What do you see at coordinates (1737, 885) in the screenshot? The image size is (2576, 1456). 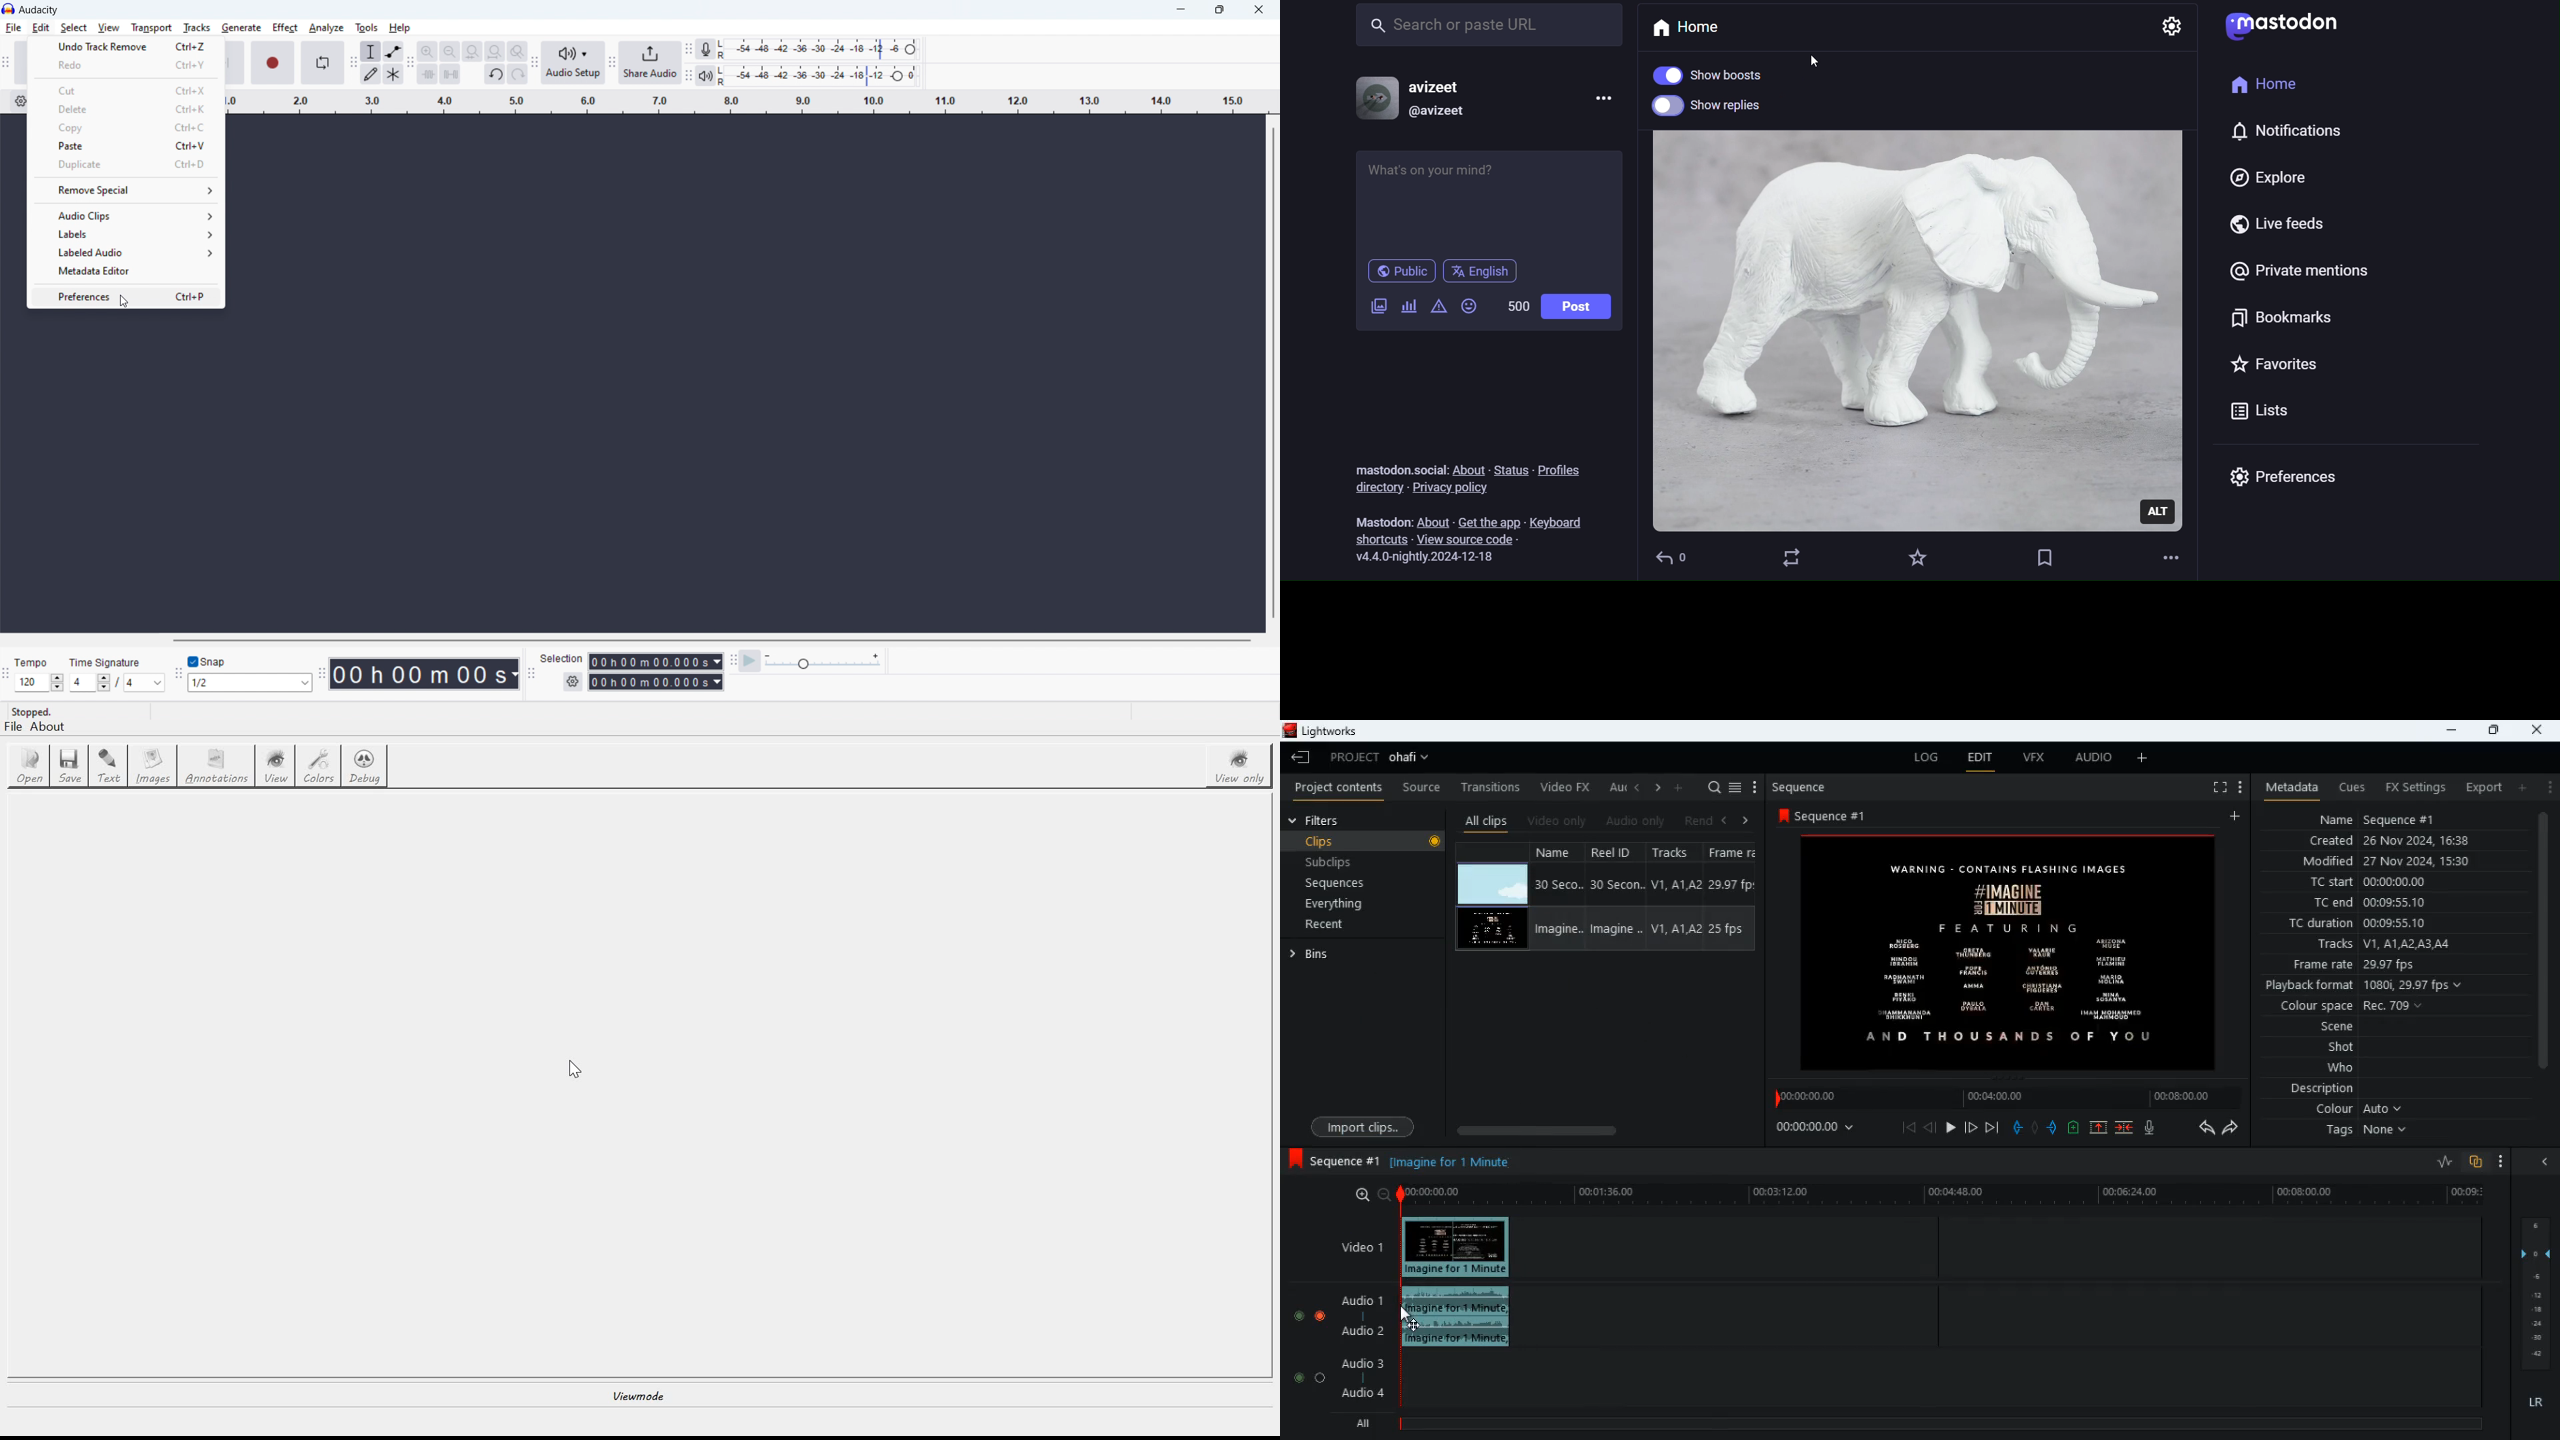 I see `29.97 fps` at bounding box center [1737, 885].